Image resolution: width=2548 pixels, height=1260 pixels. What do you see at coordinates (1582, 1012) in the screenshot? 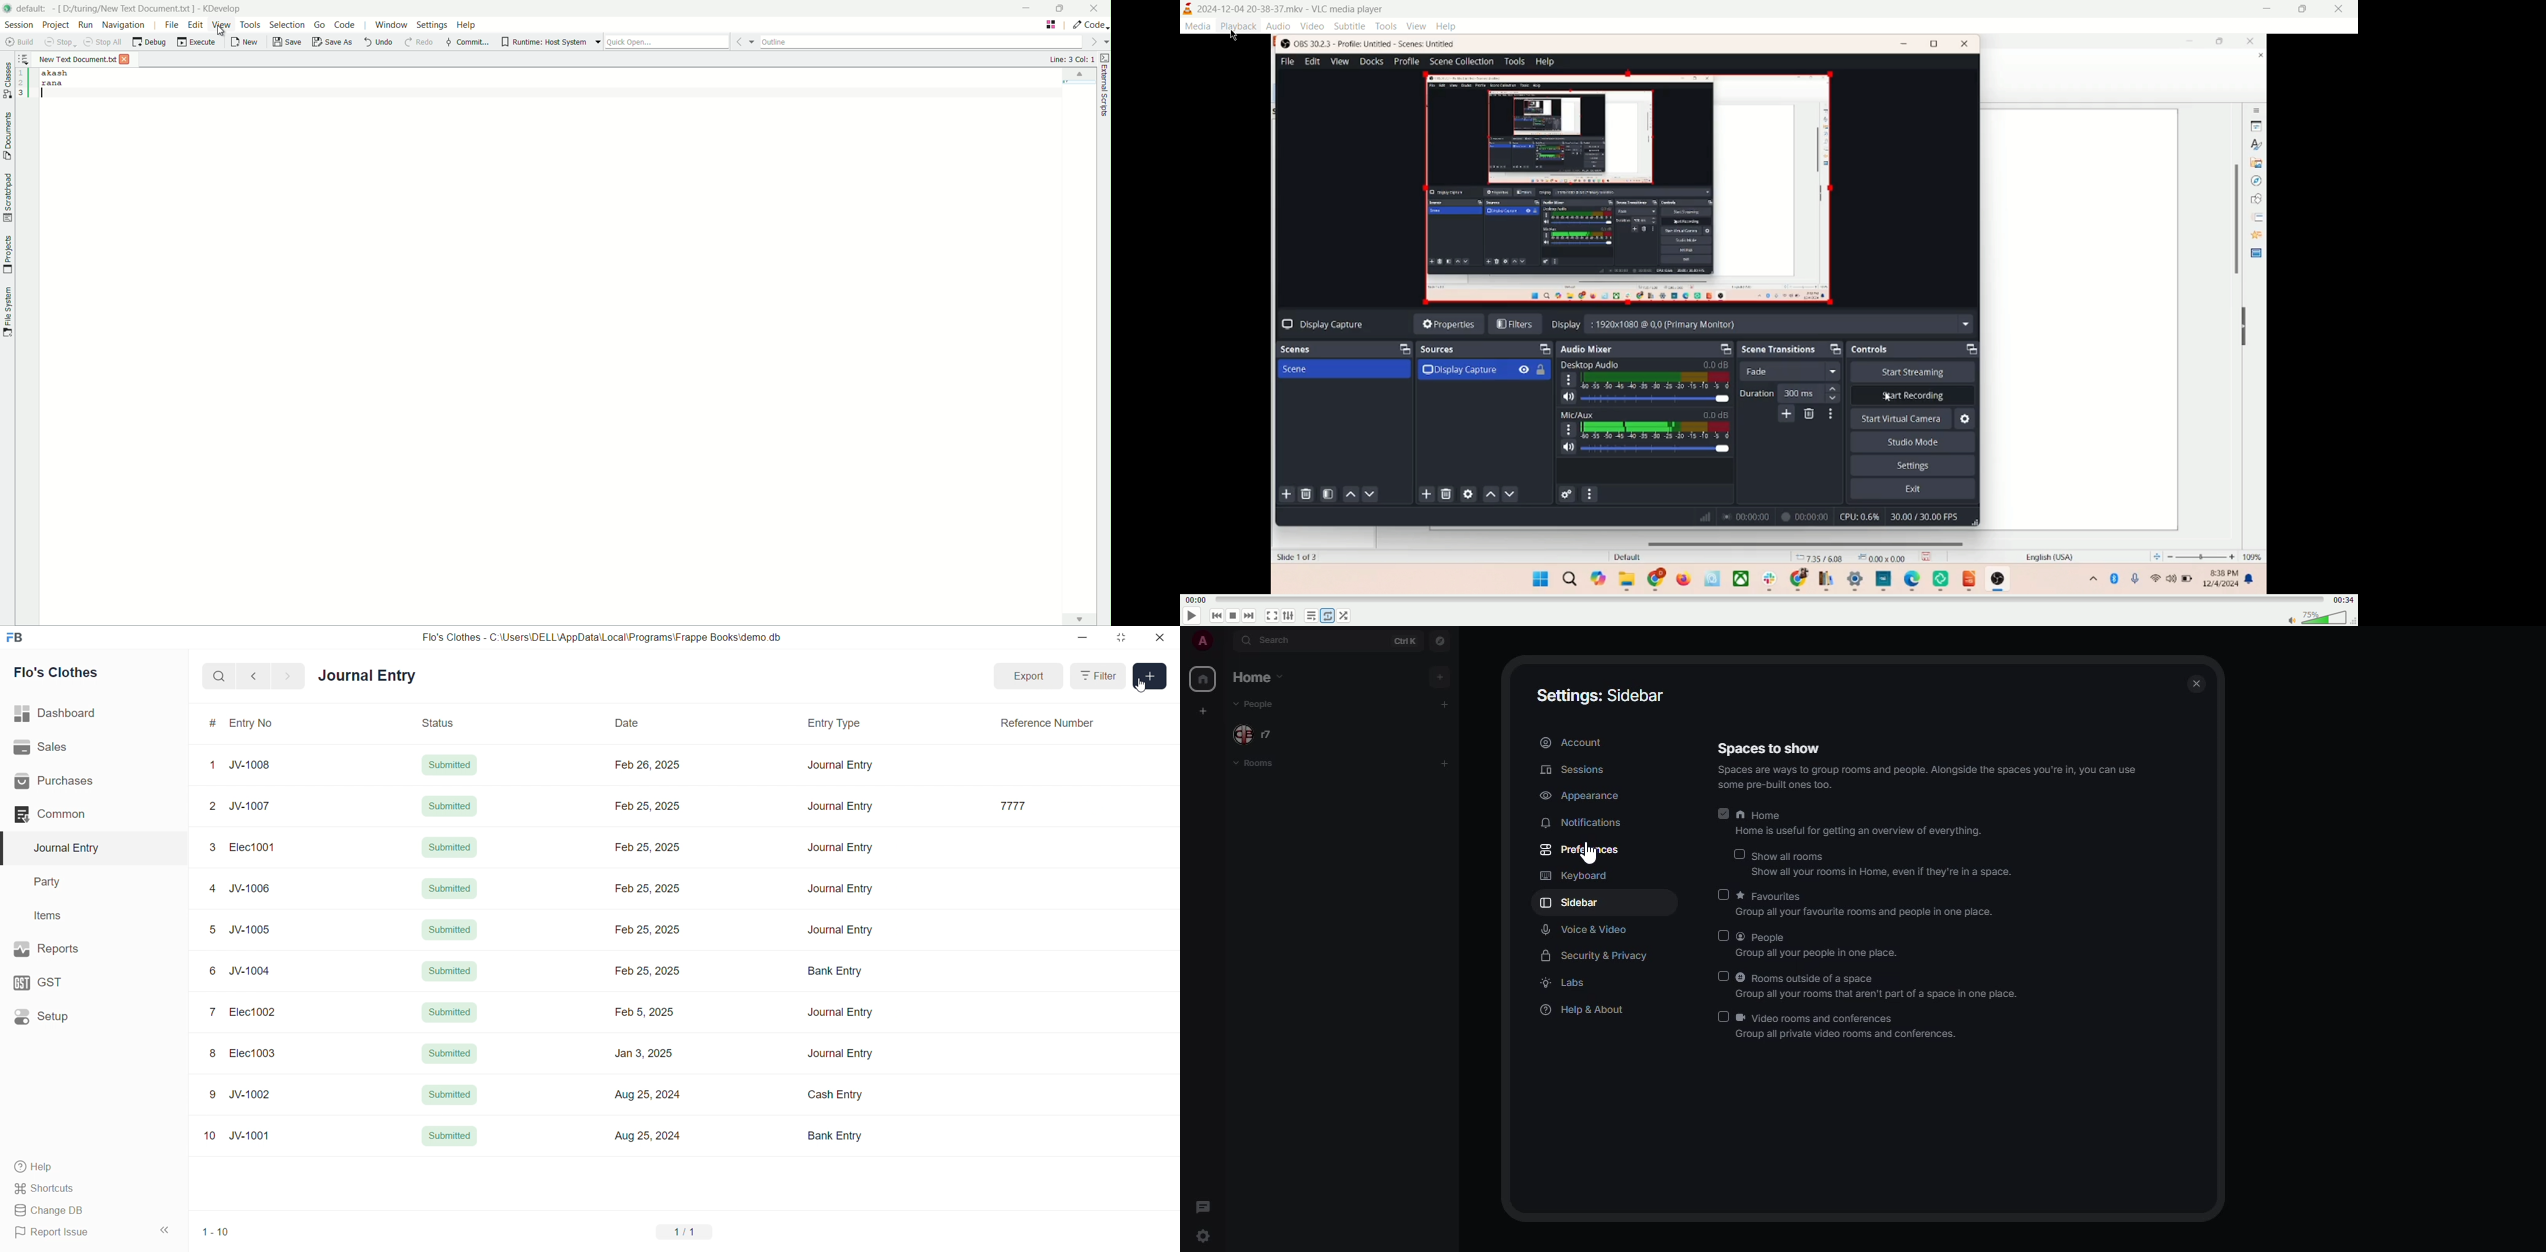
I see `help & about` at bounding box center [1582, 1012].